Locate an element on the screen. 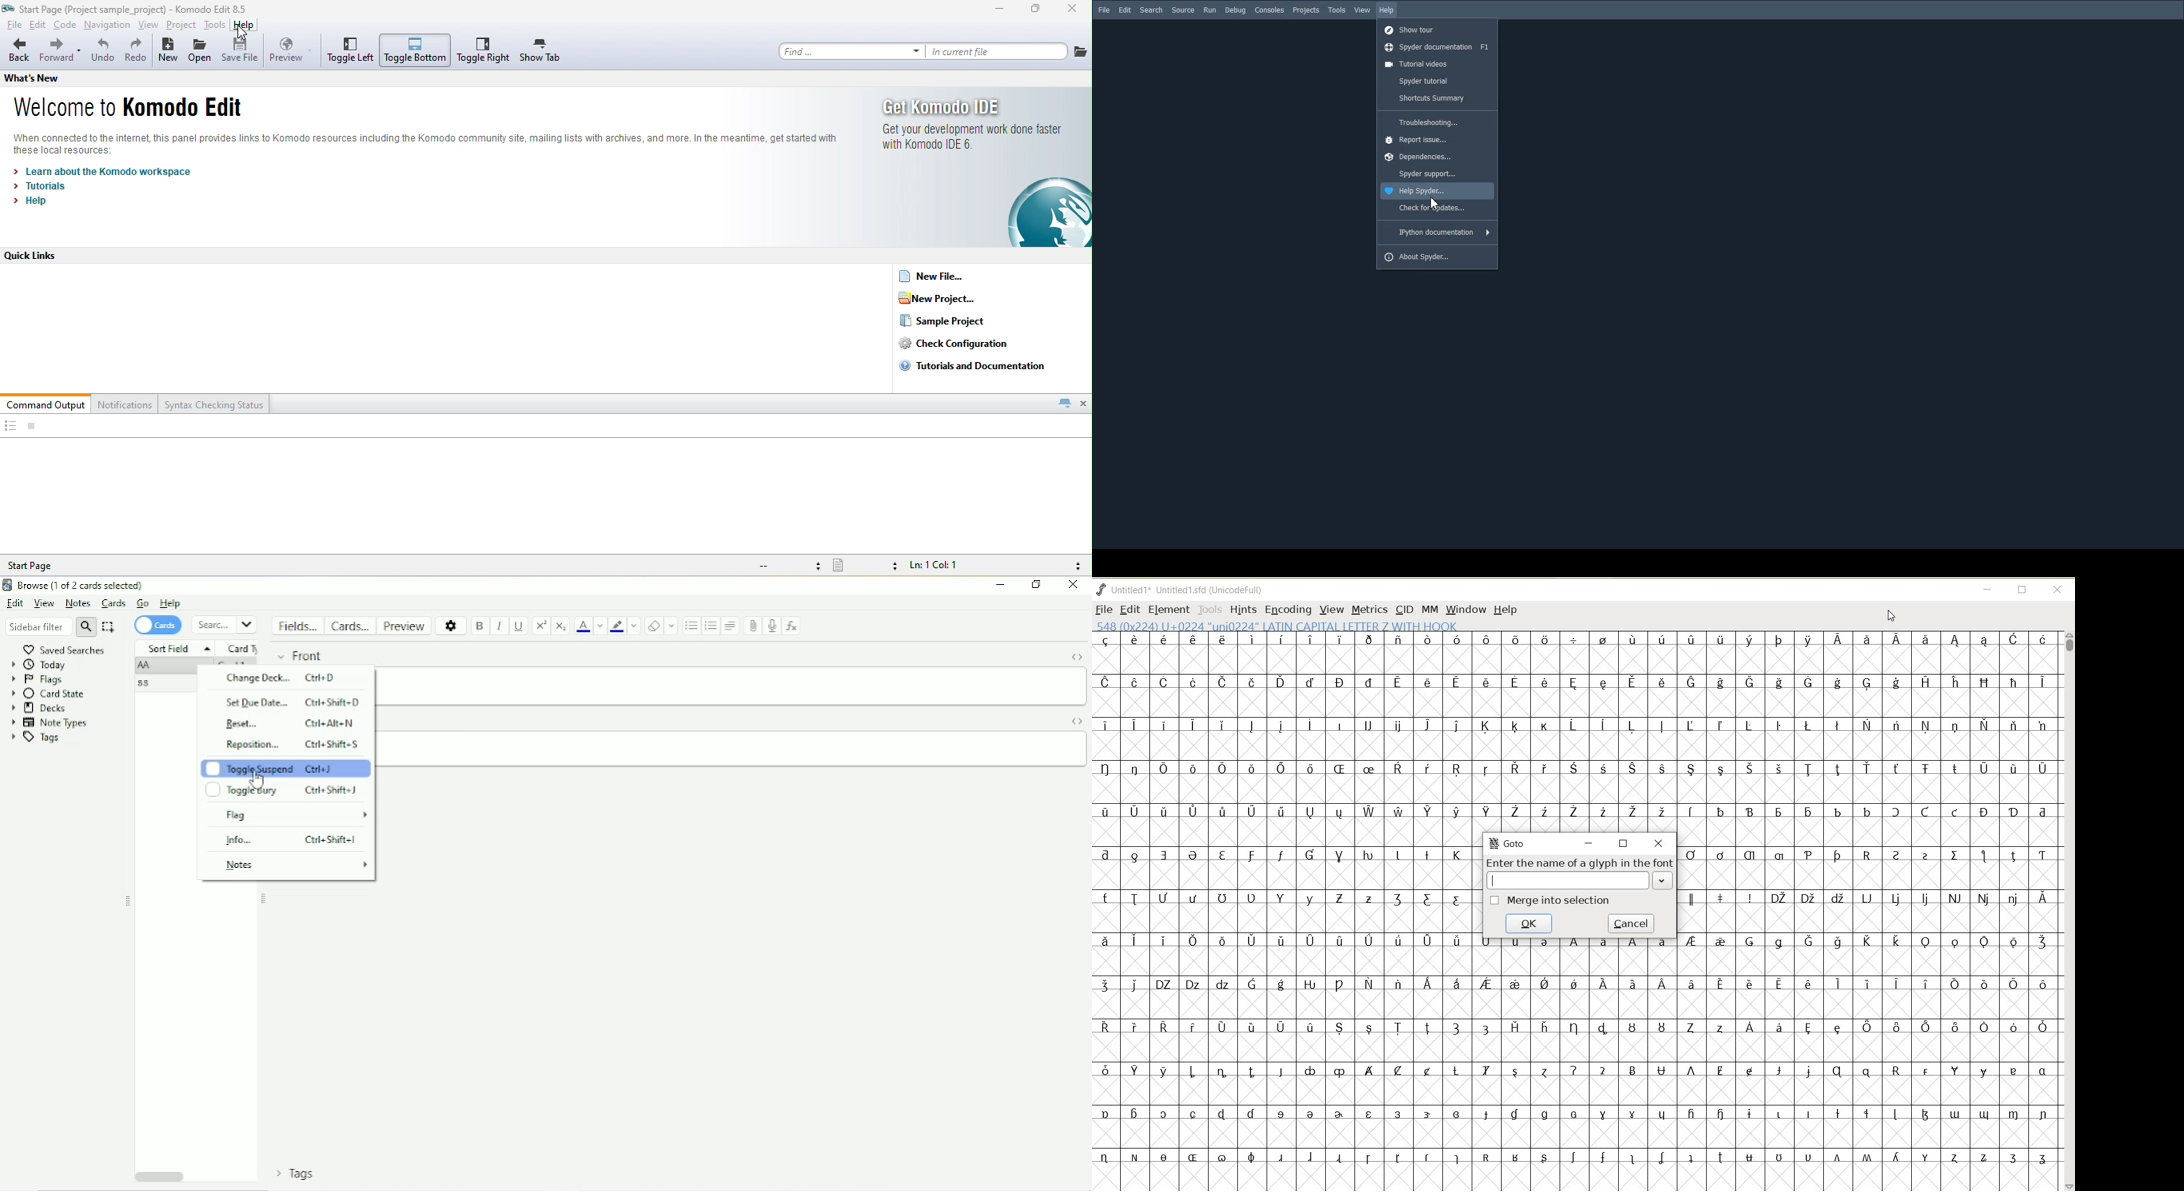 The image size is (2184, 1204). Reposition Ctrl + Shift + S is located at coordinates (291, 744).